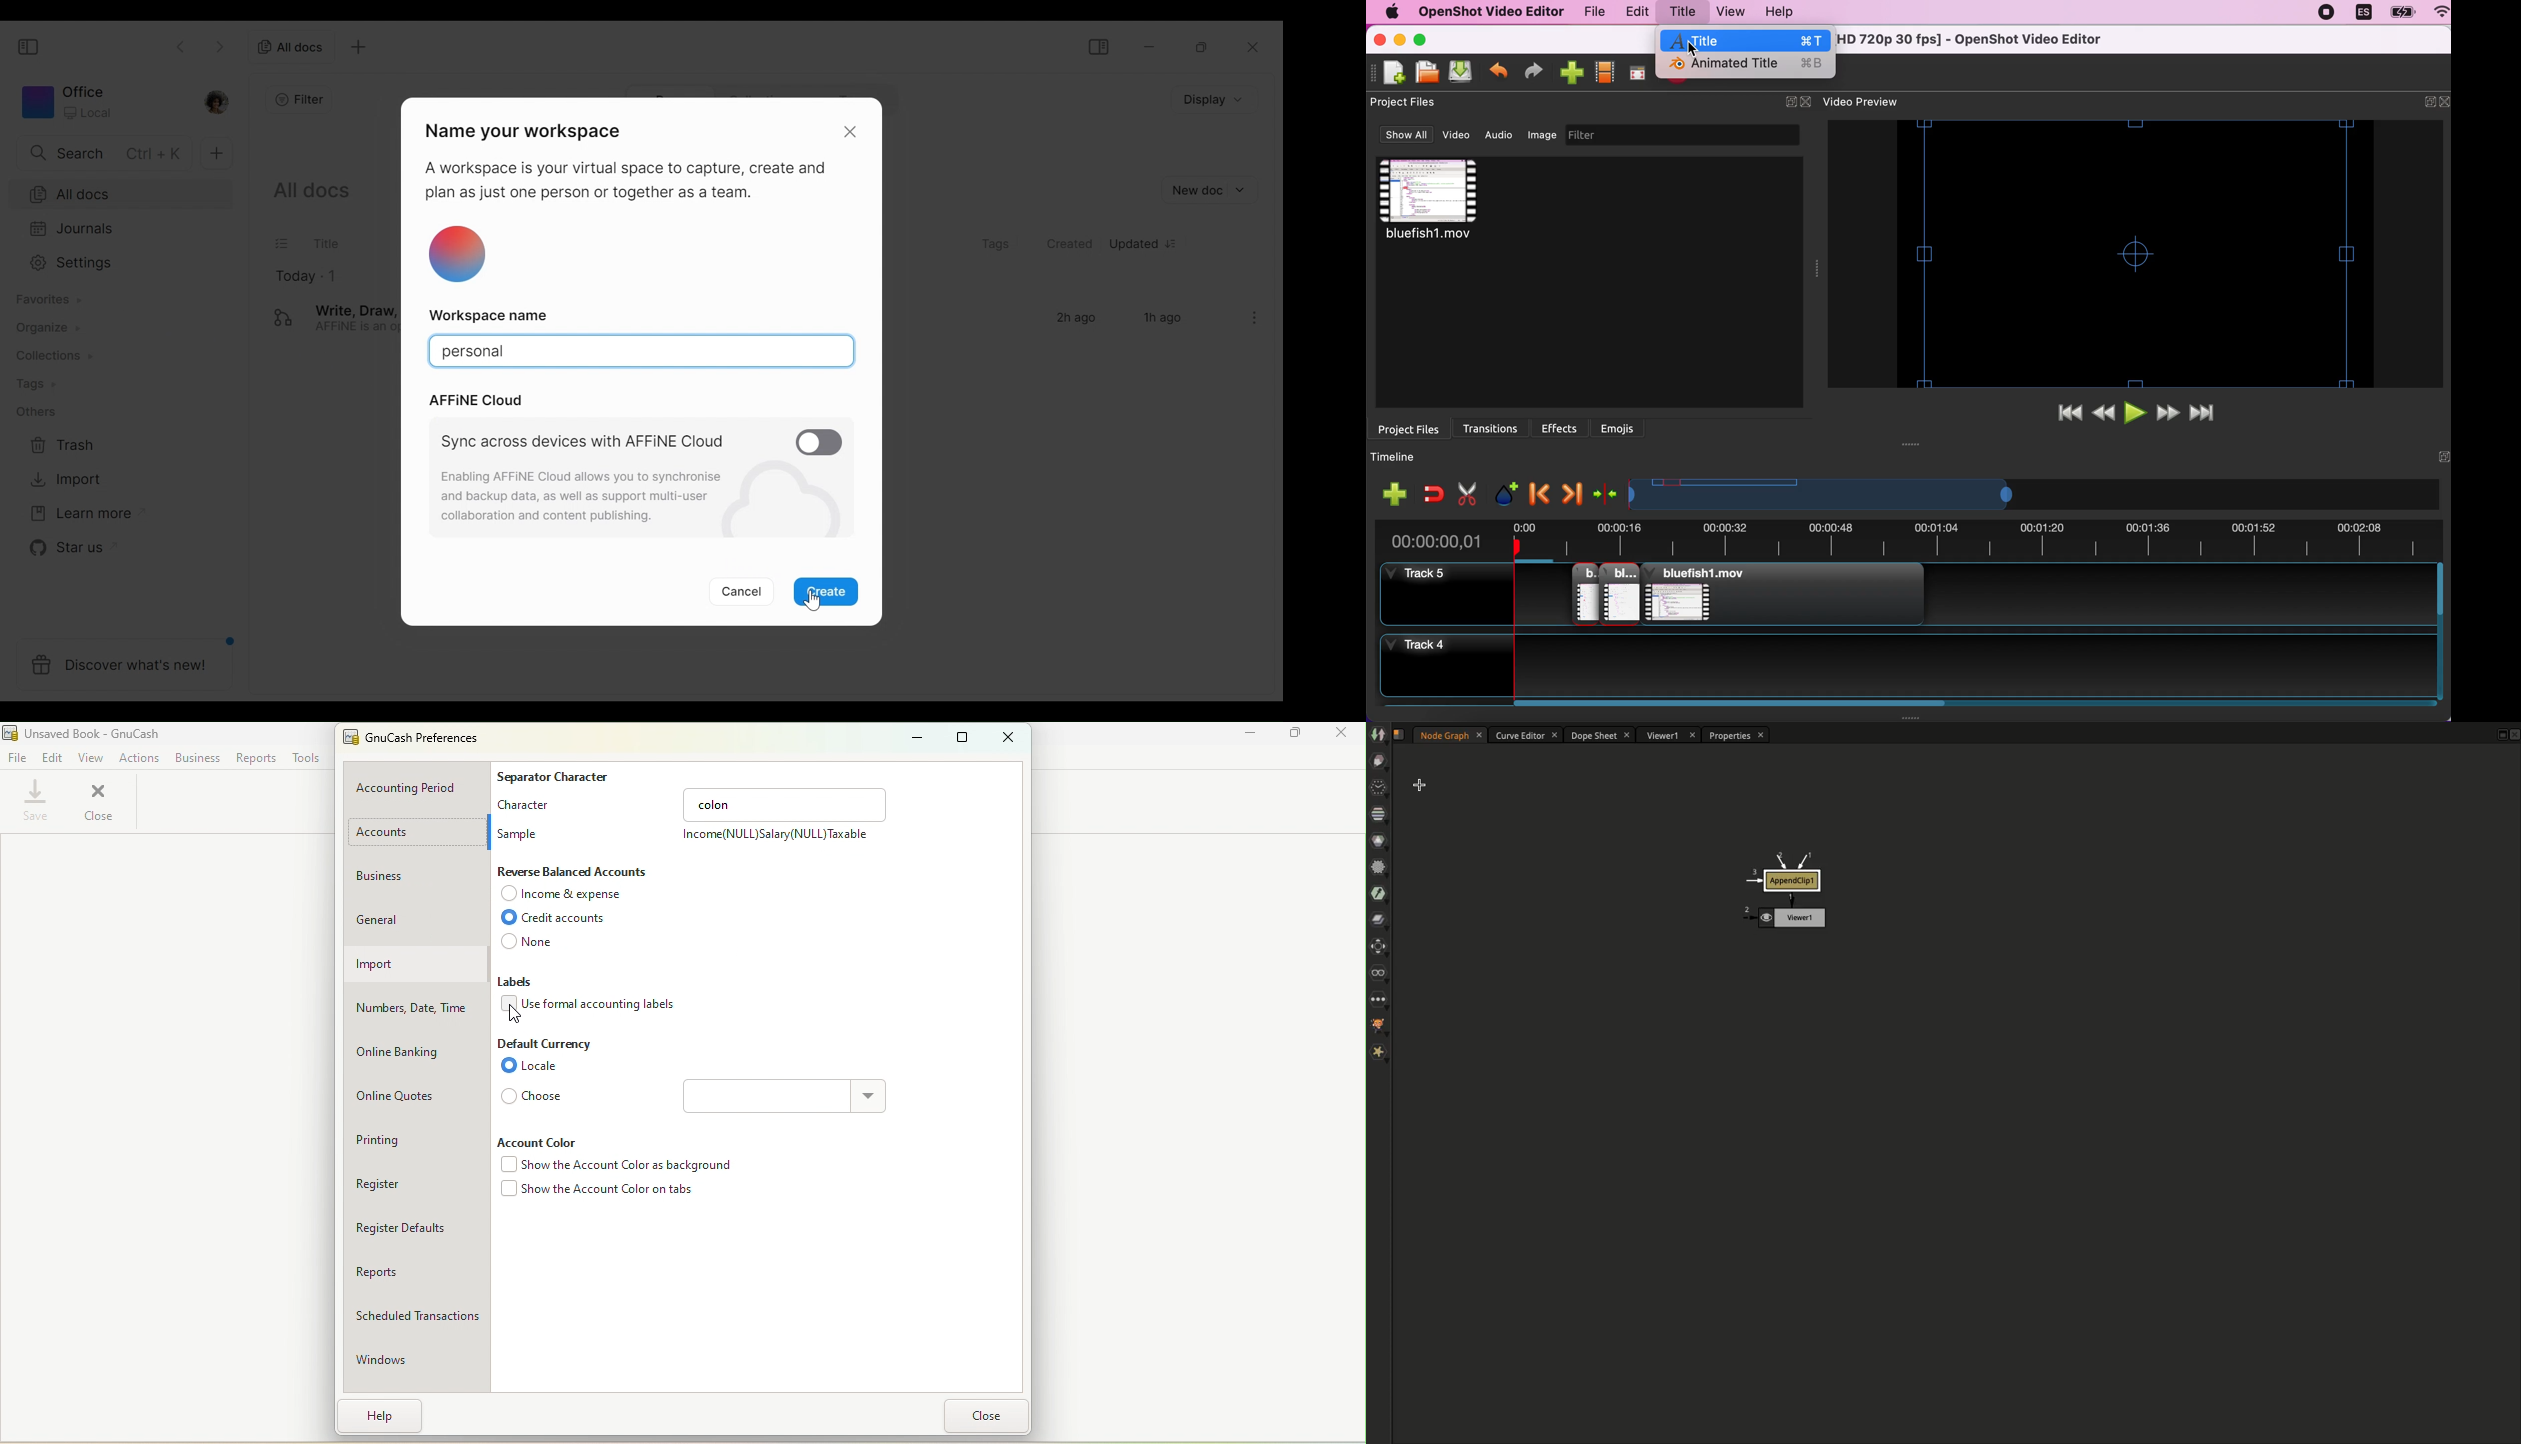 This screenshot has height=1456, width=2548. Describe the element at coordinates (1147, 245) in the screenshot. I see `Updated` at that location.